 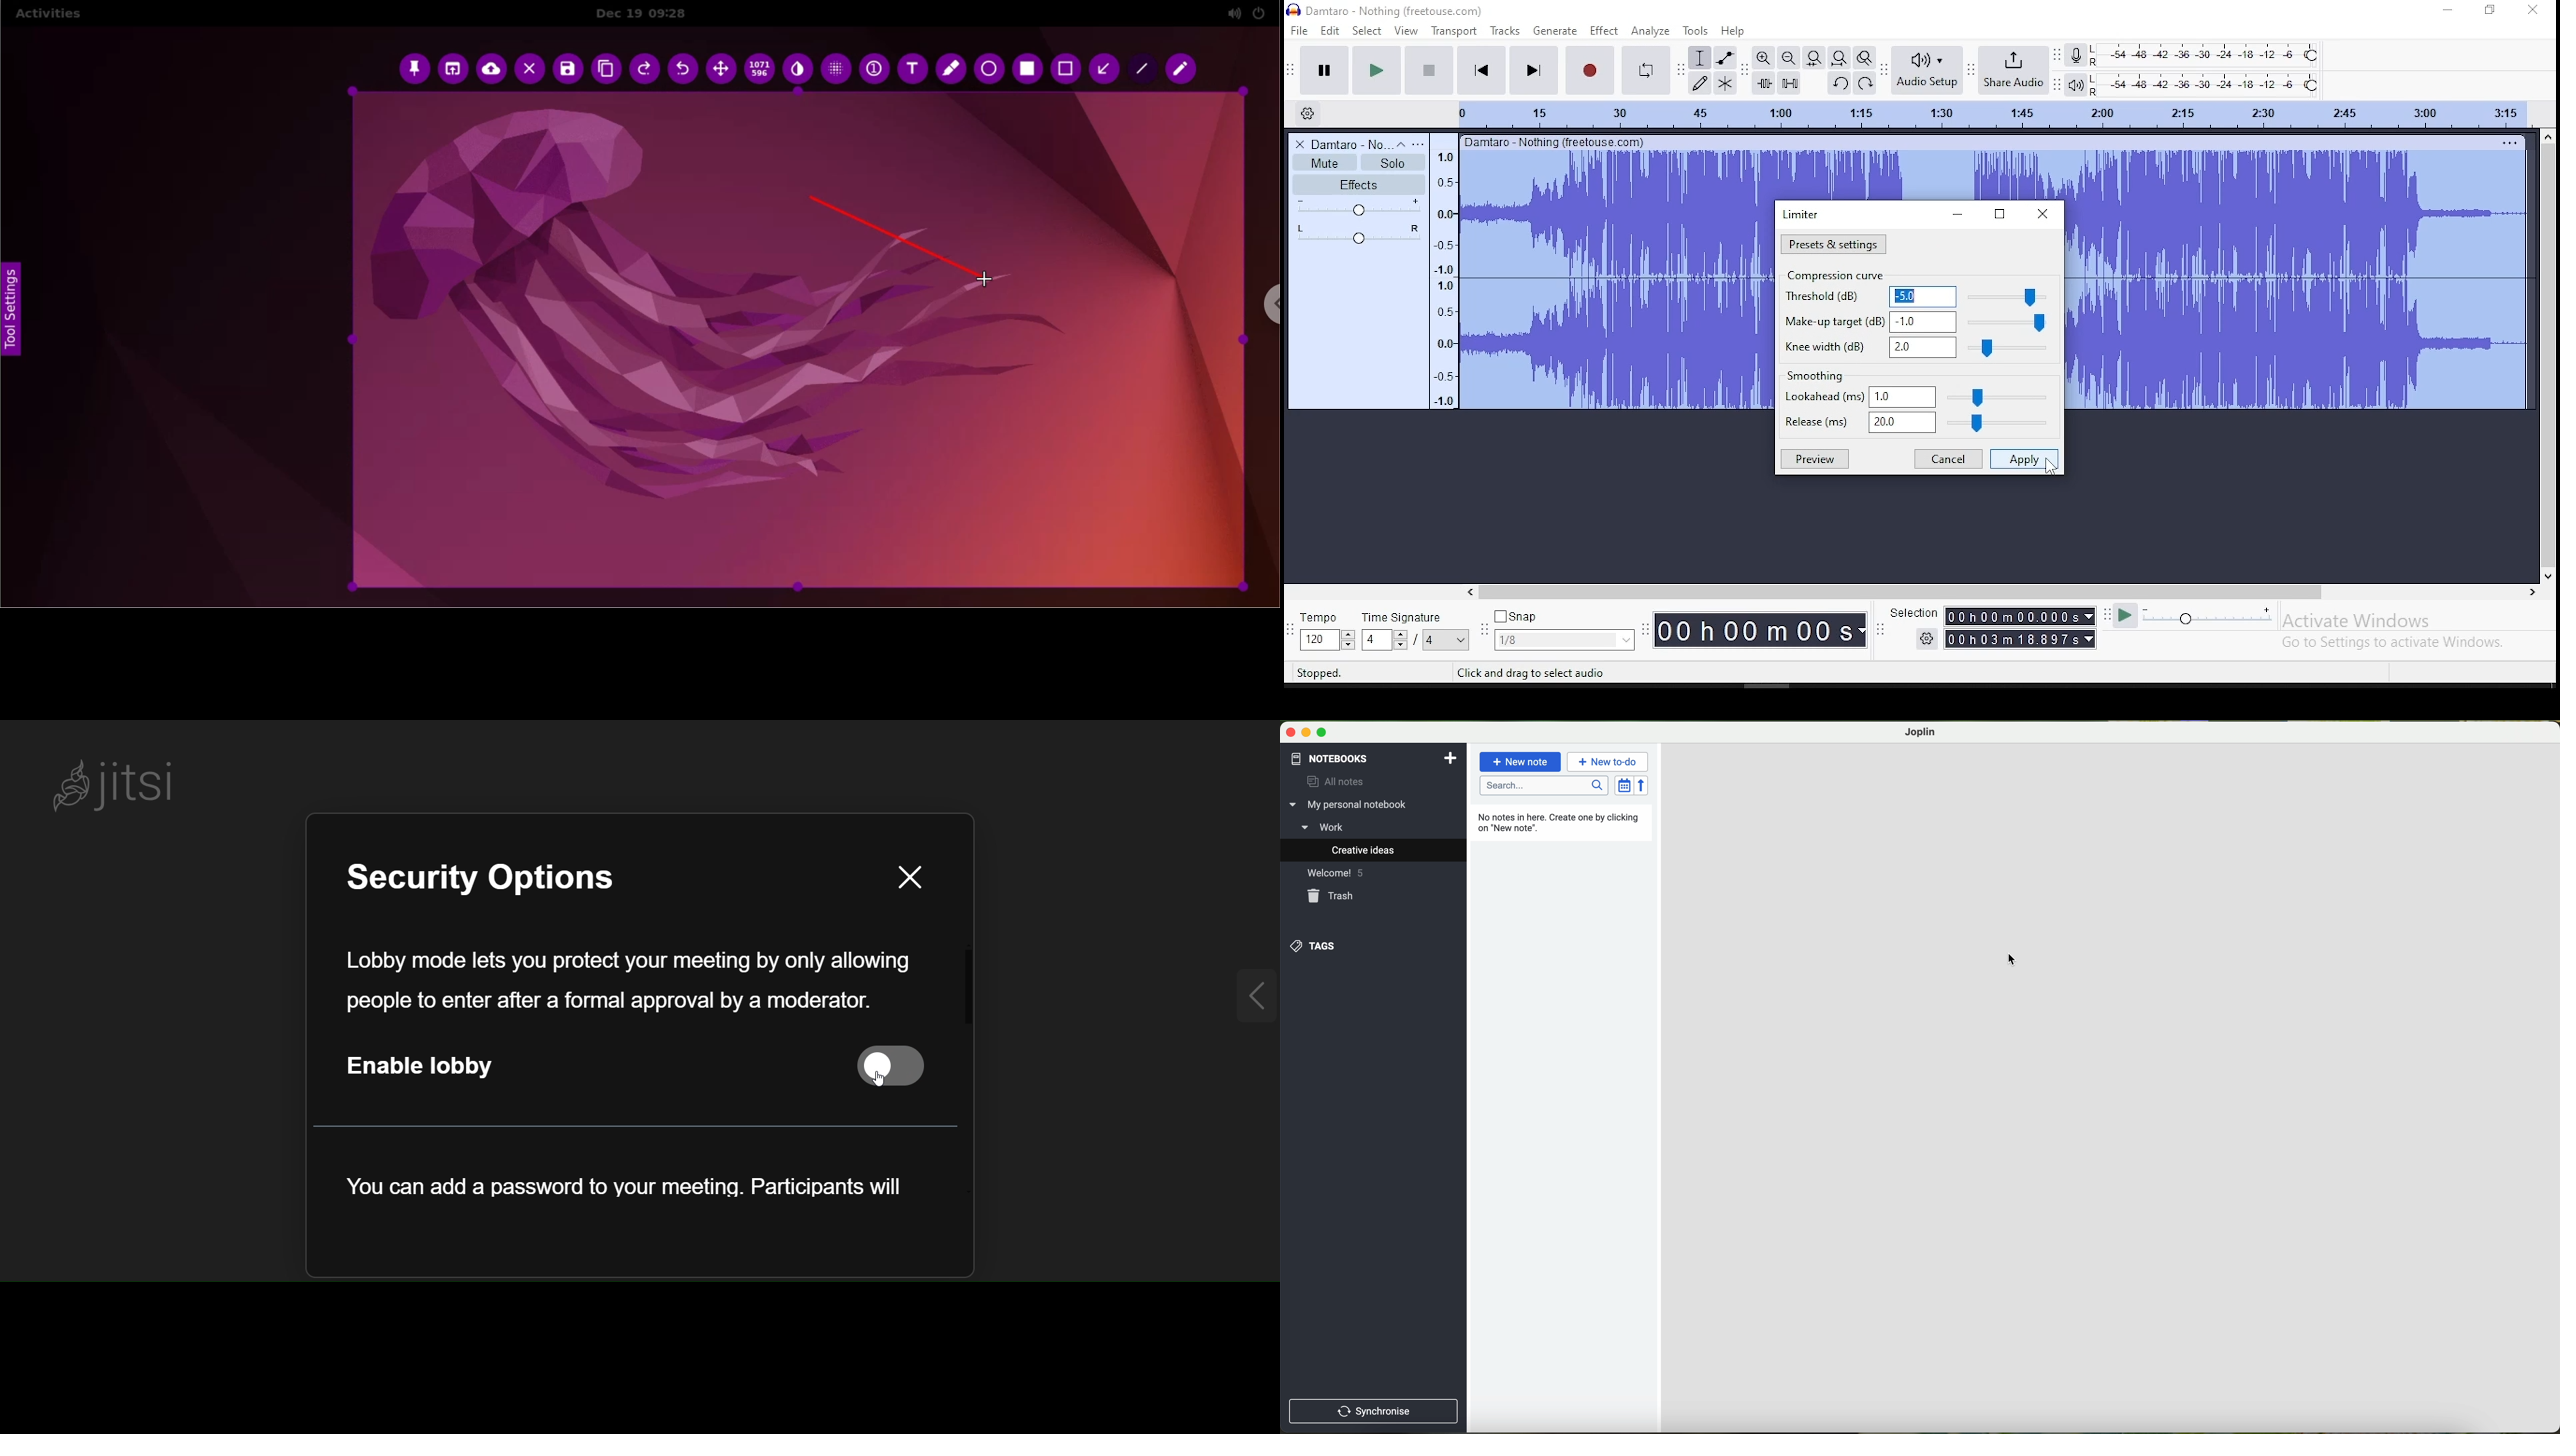 What do you see at coordinates (1325, 163) in the screenshot?
I see `mute` at bounding box center [1325, 163].